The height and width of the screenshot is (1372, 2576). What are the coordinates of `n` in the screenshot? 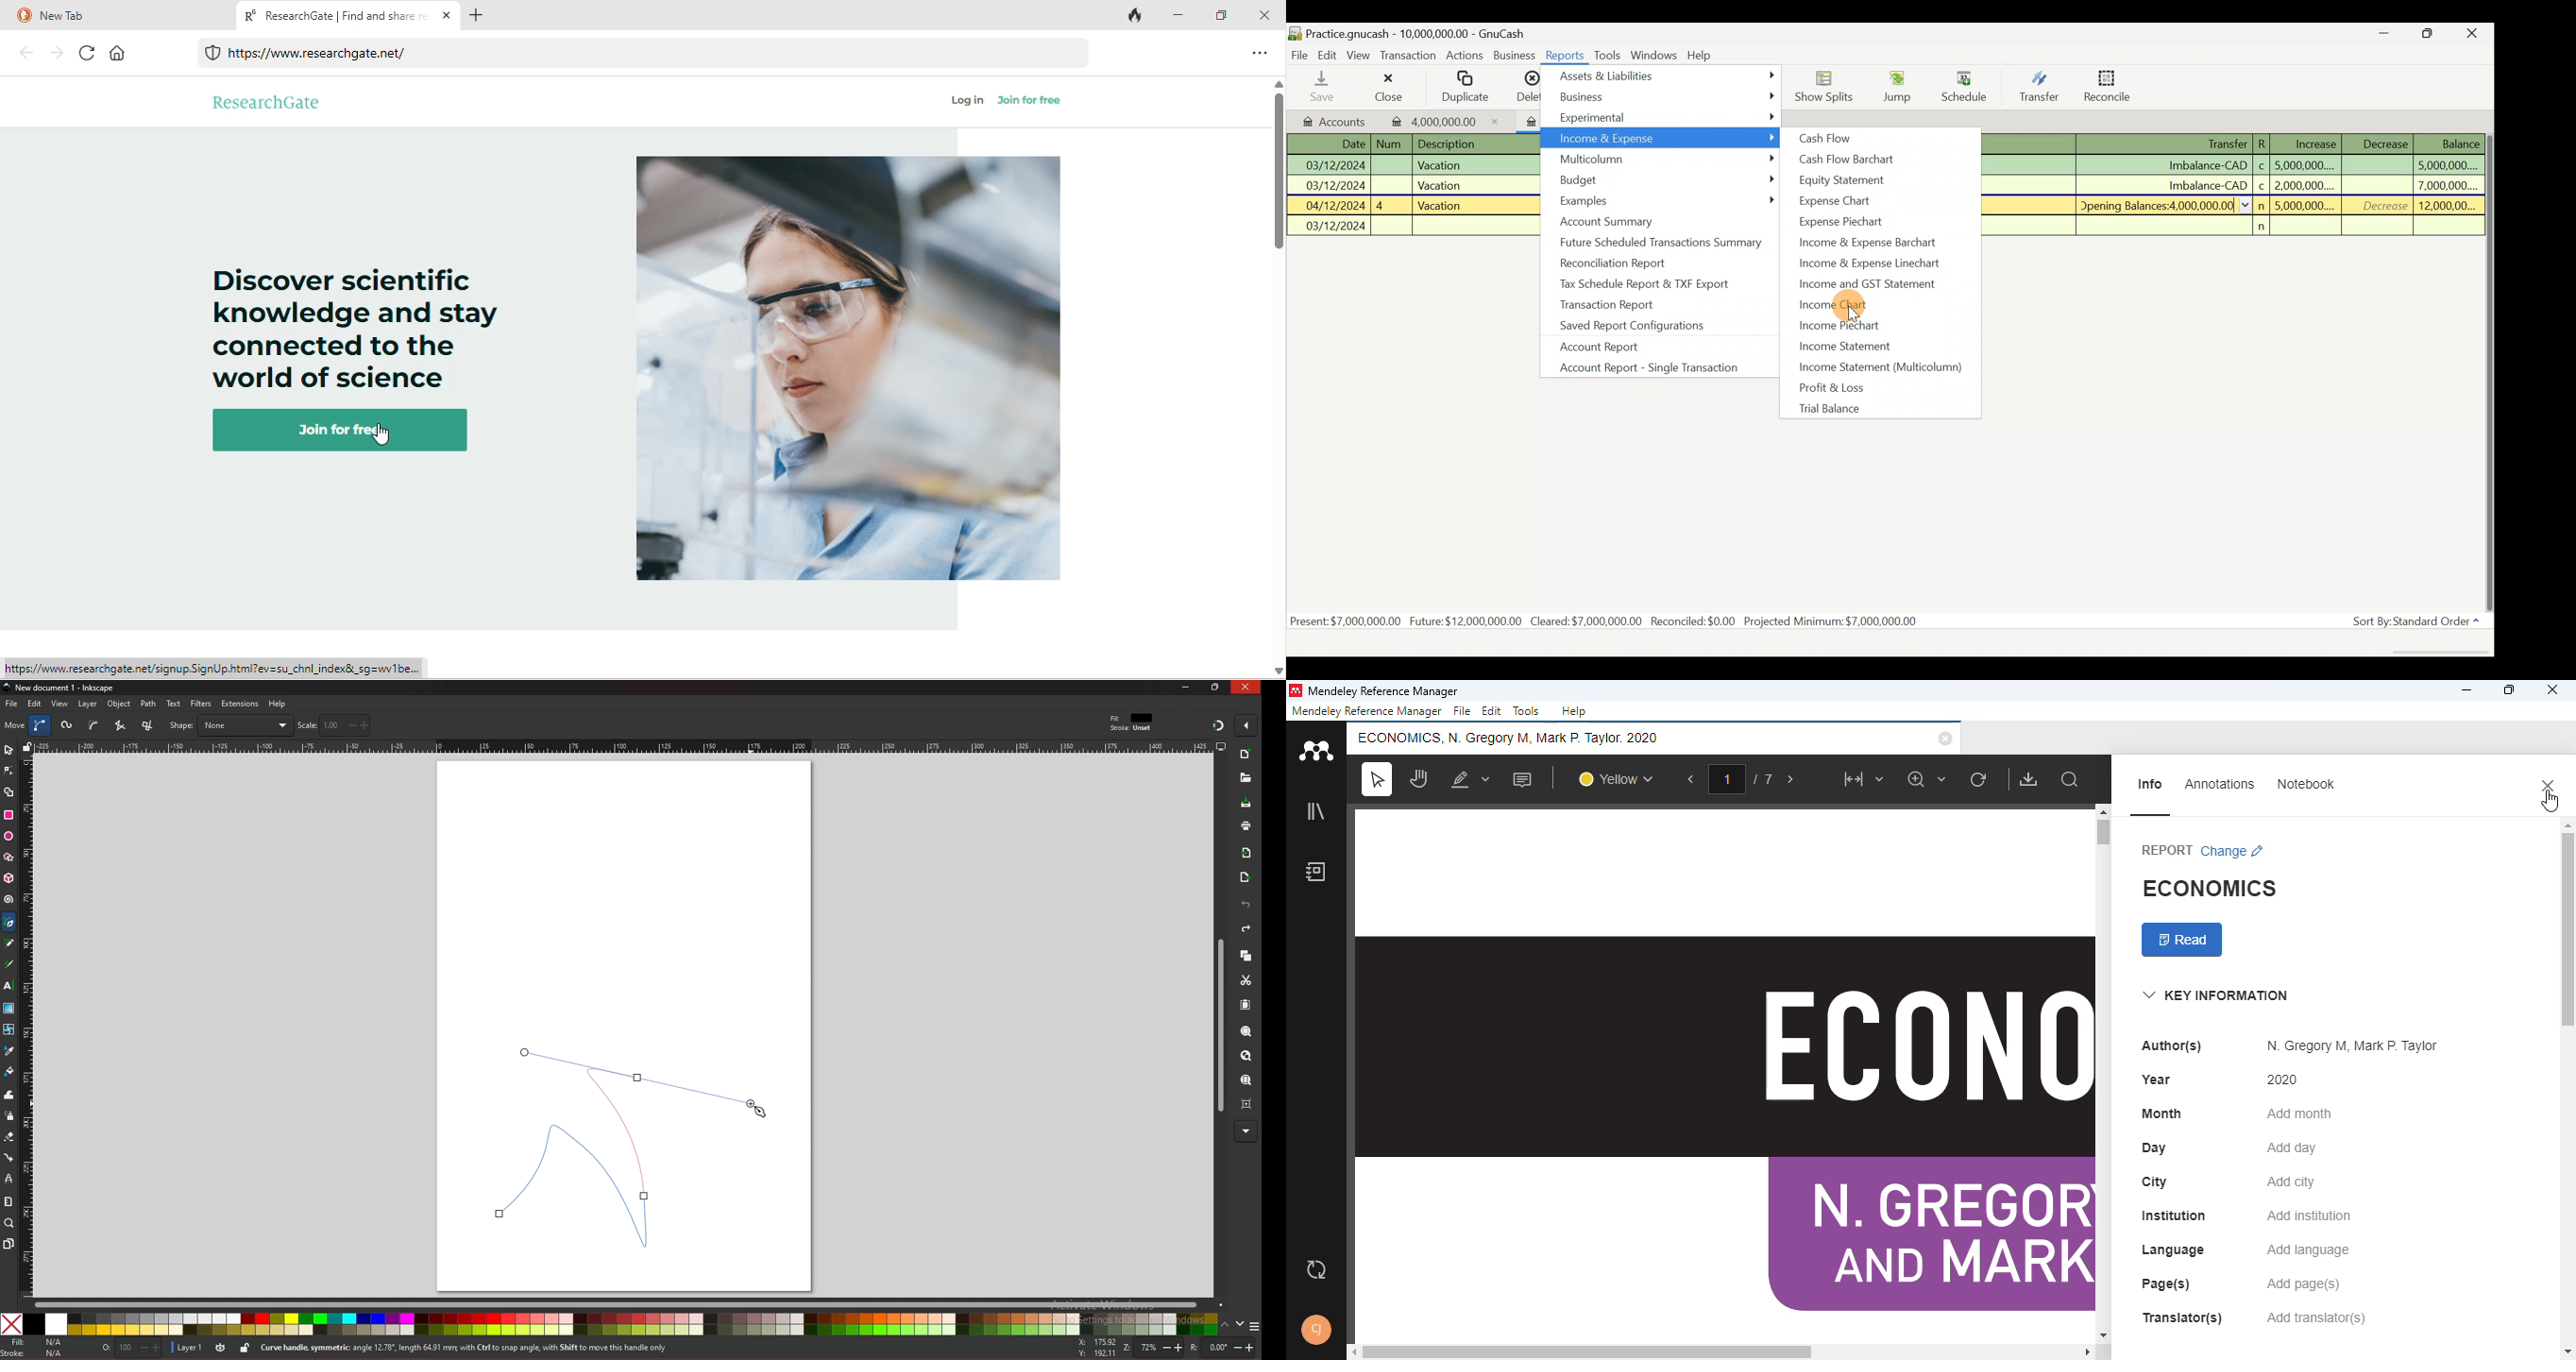 It's located at (2264, 206).